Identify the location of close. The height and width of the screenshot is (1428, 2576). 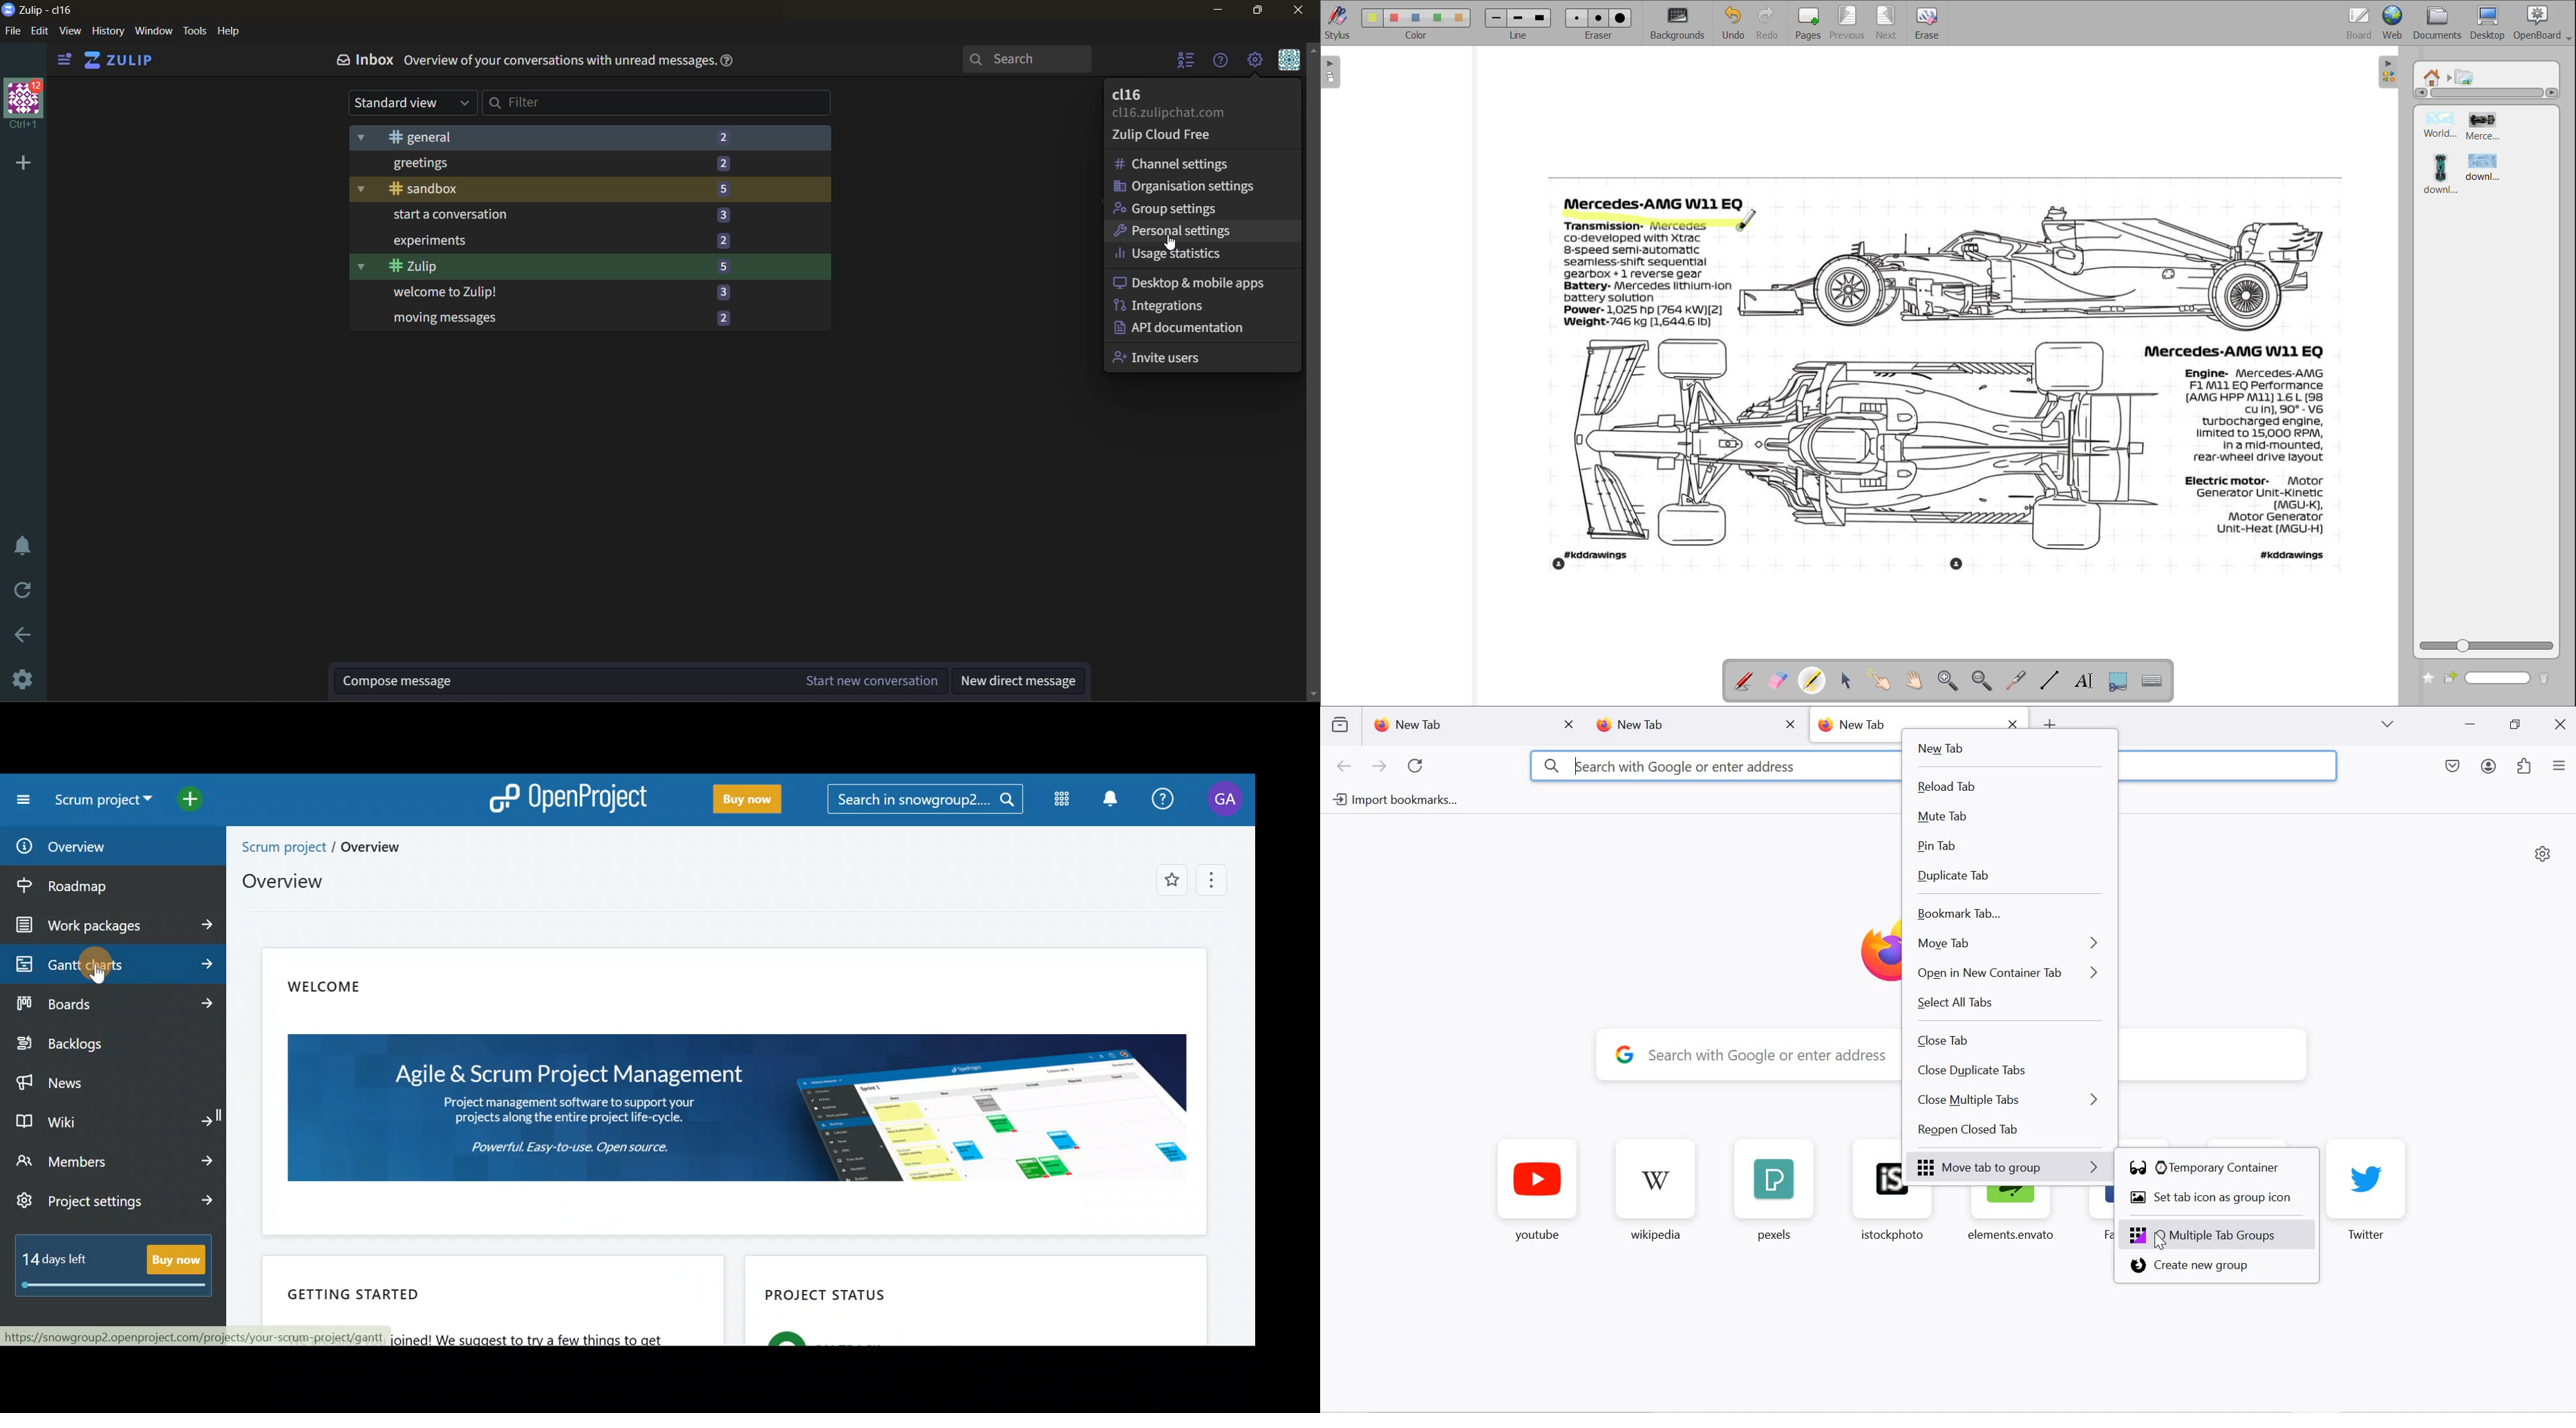
(2563, 723).